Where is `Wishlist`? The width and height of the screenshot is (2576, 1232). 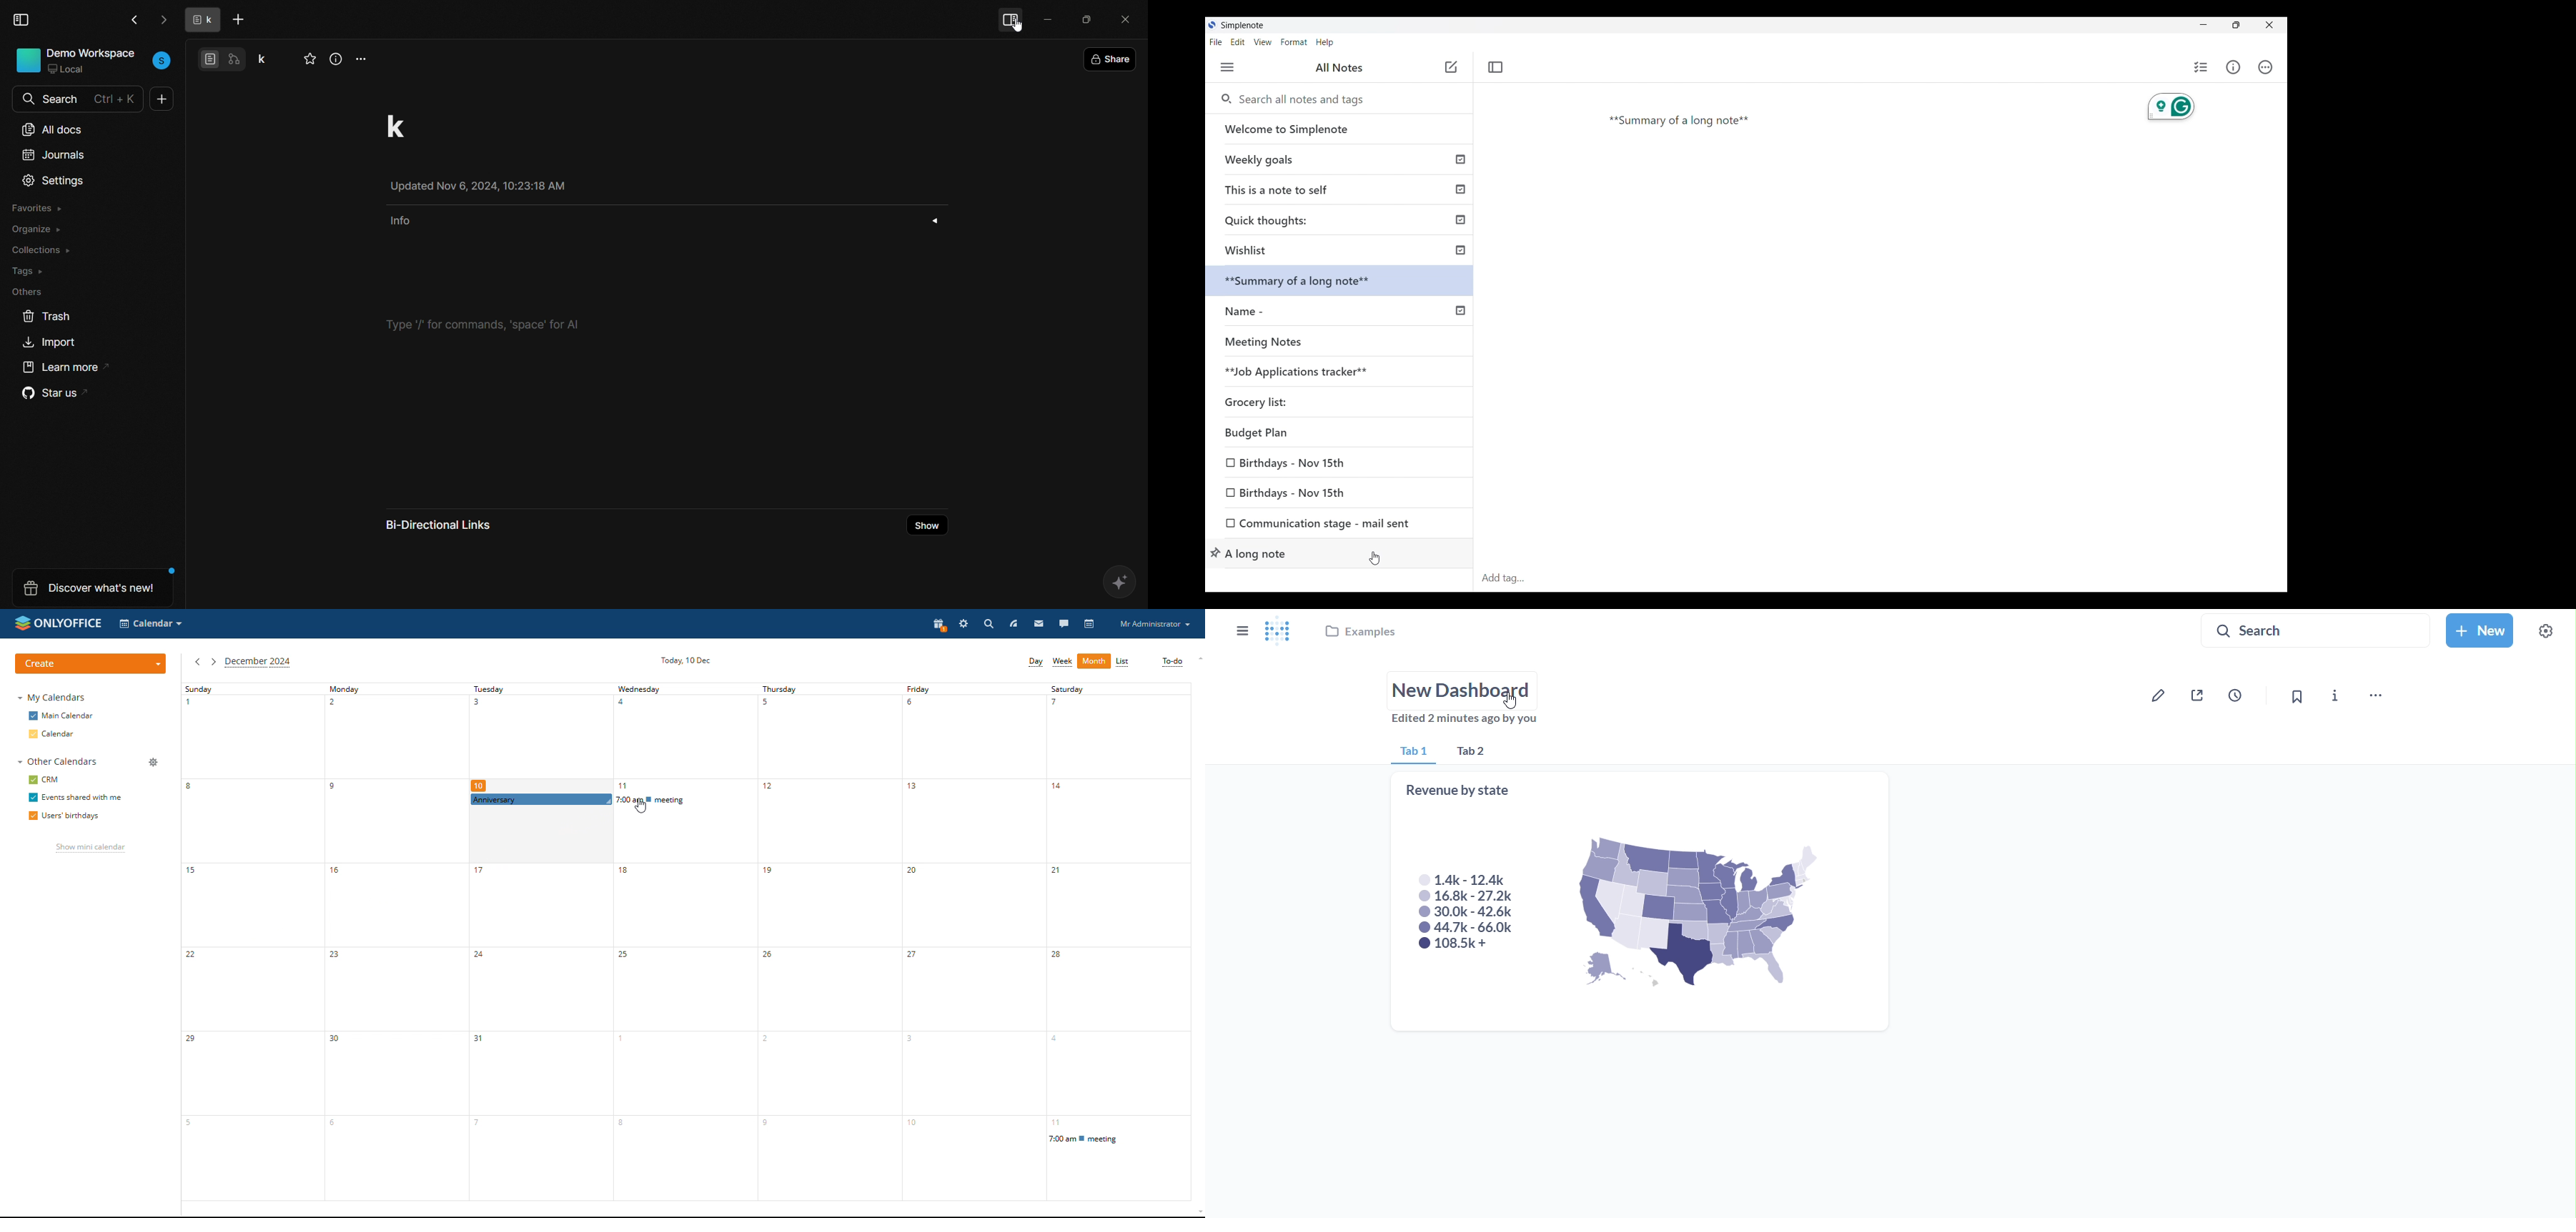
Wishlist is located at coordinates (1342, 249).